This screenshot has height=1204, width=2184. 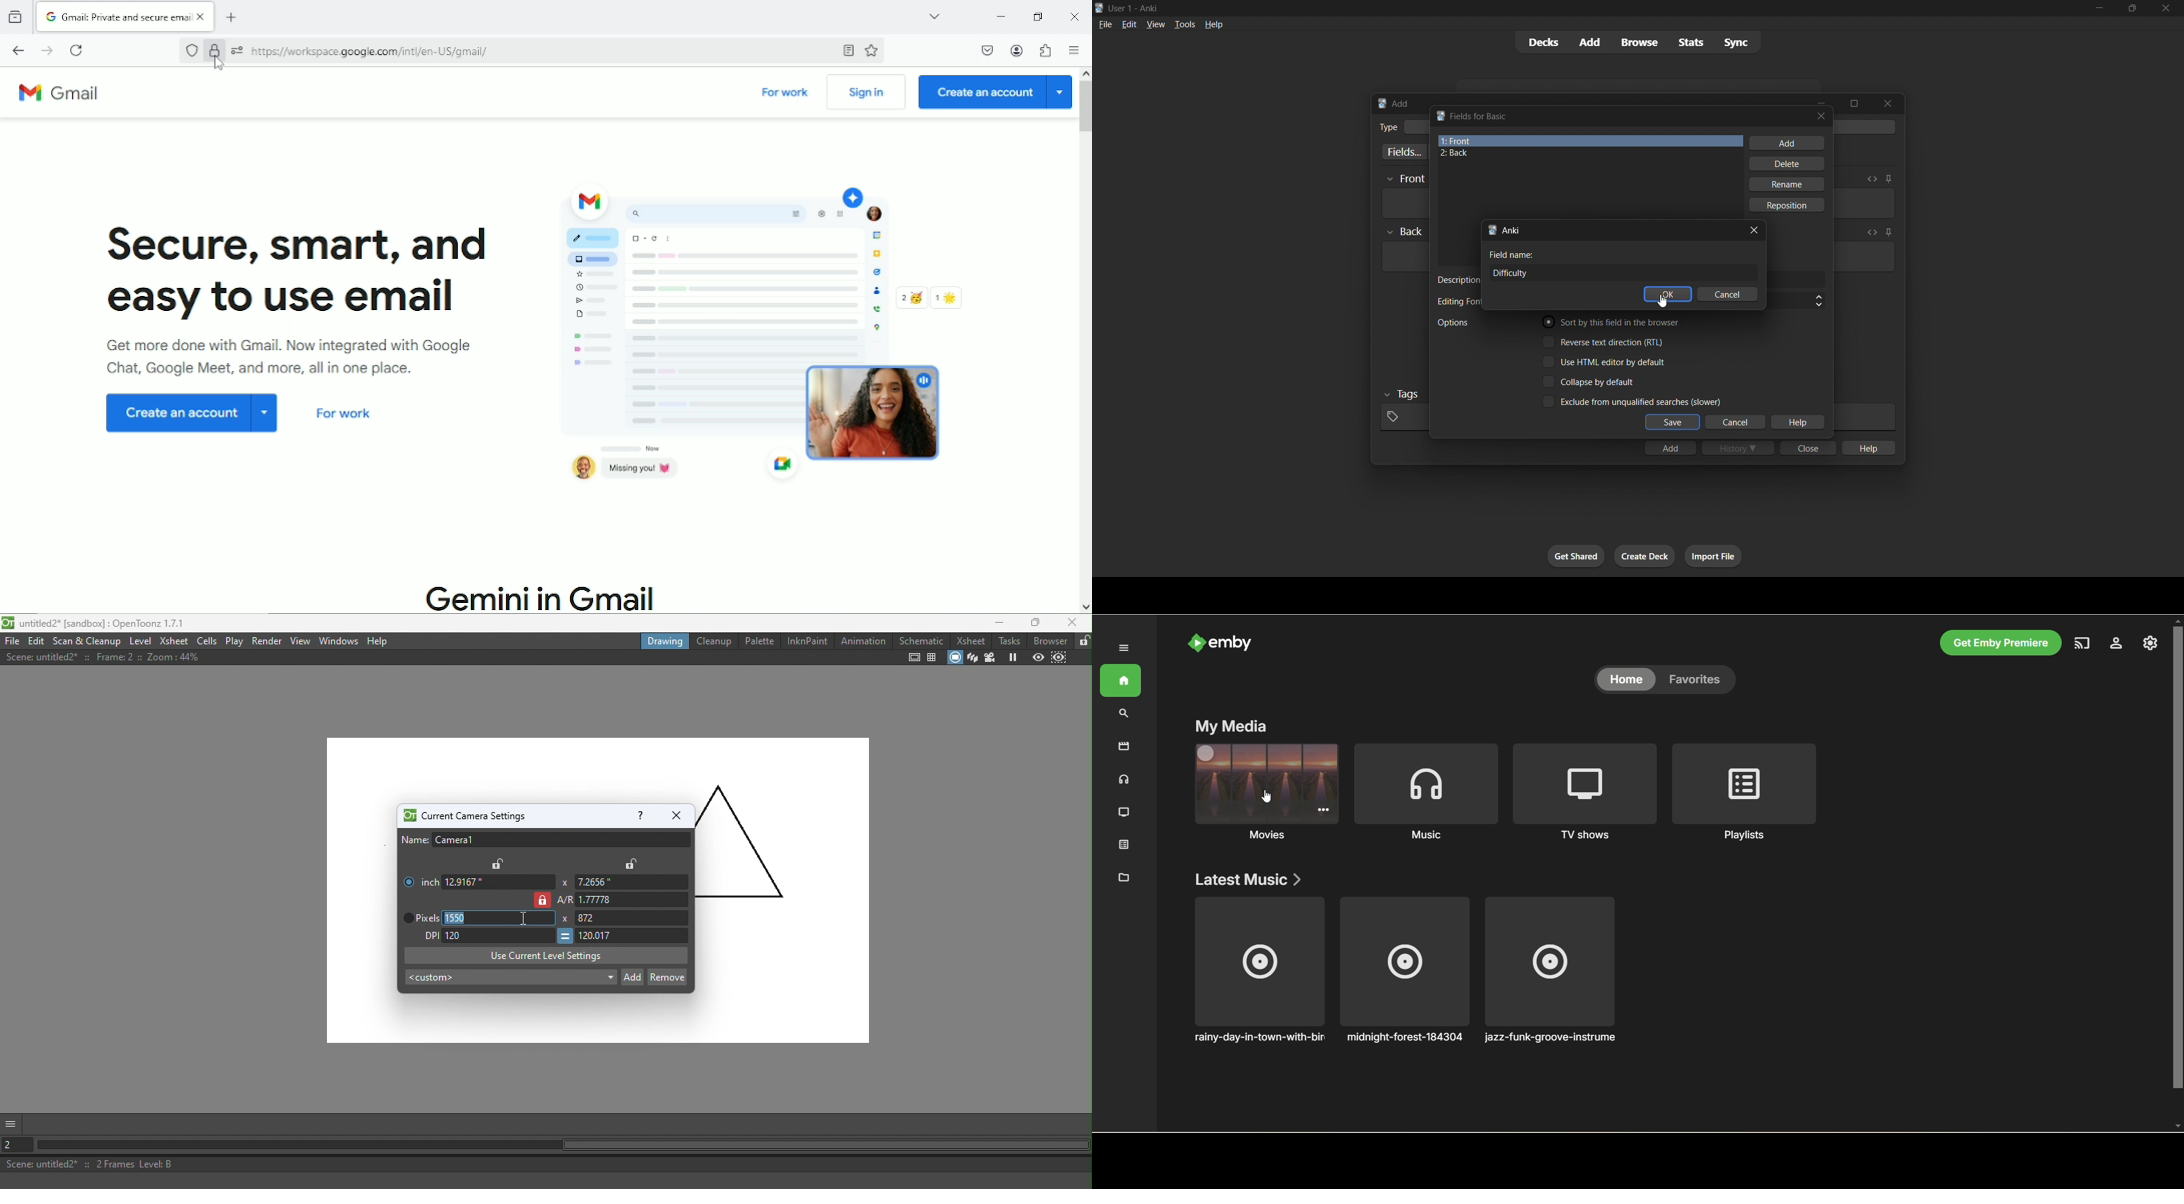 What do you see at coordinates (77, 50) in the screenshot?
I see `reload this page` at bounding box center [77, 50].